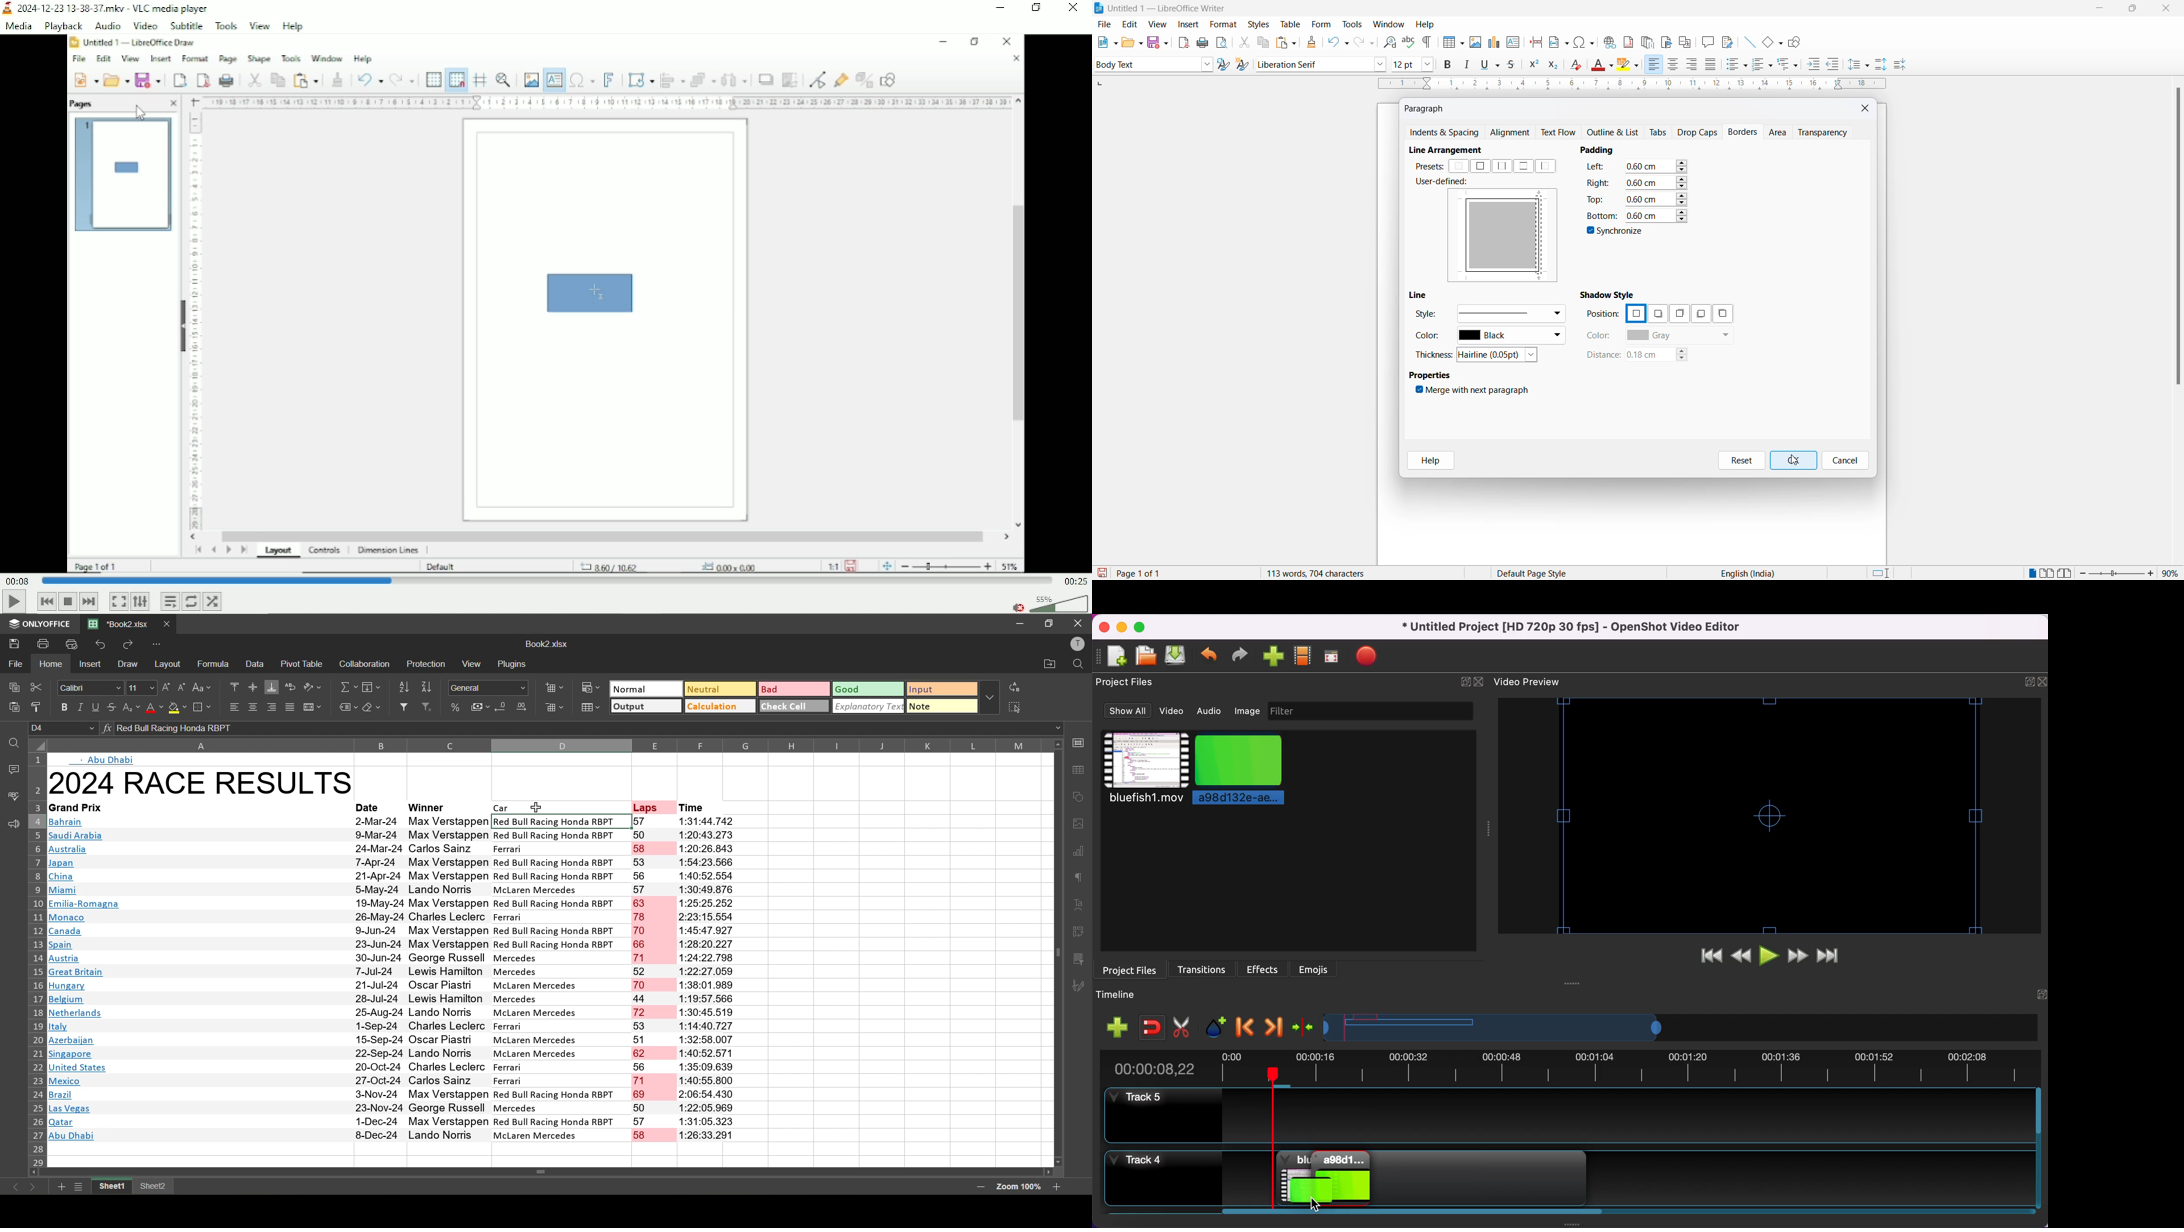 Image resolution: width=2184 pixels, height=1232 pixels. Describe the element at coordinates (488, 687) in the screenshot. I see `number format` at that location.